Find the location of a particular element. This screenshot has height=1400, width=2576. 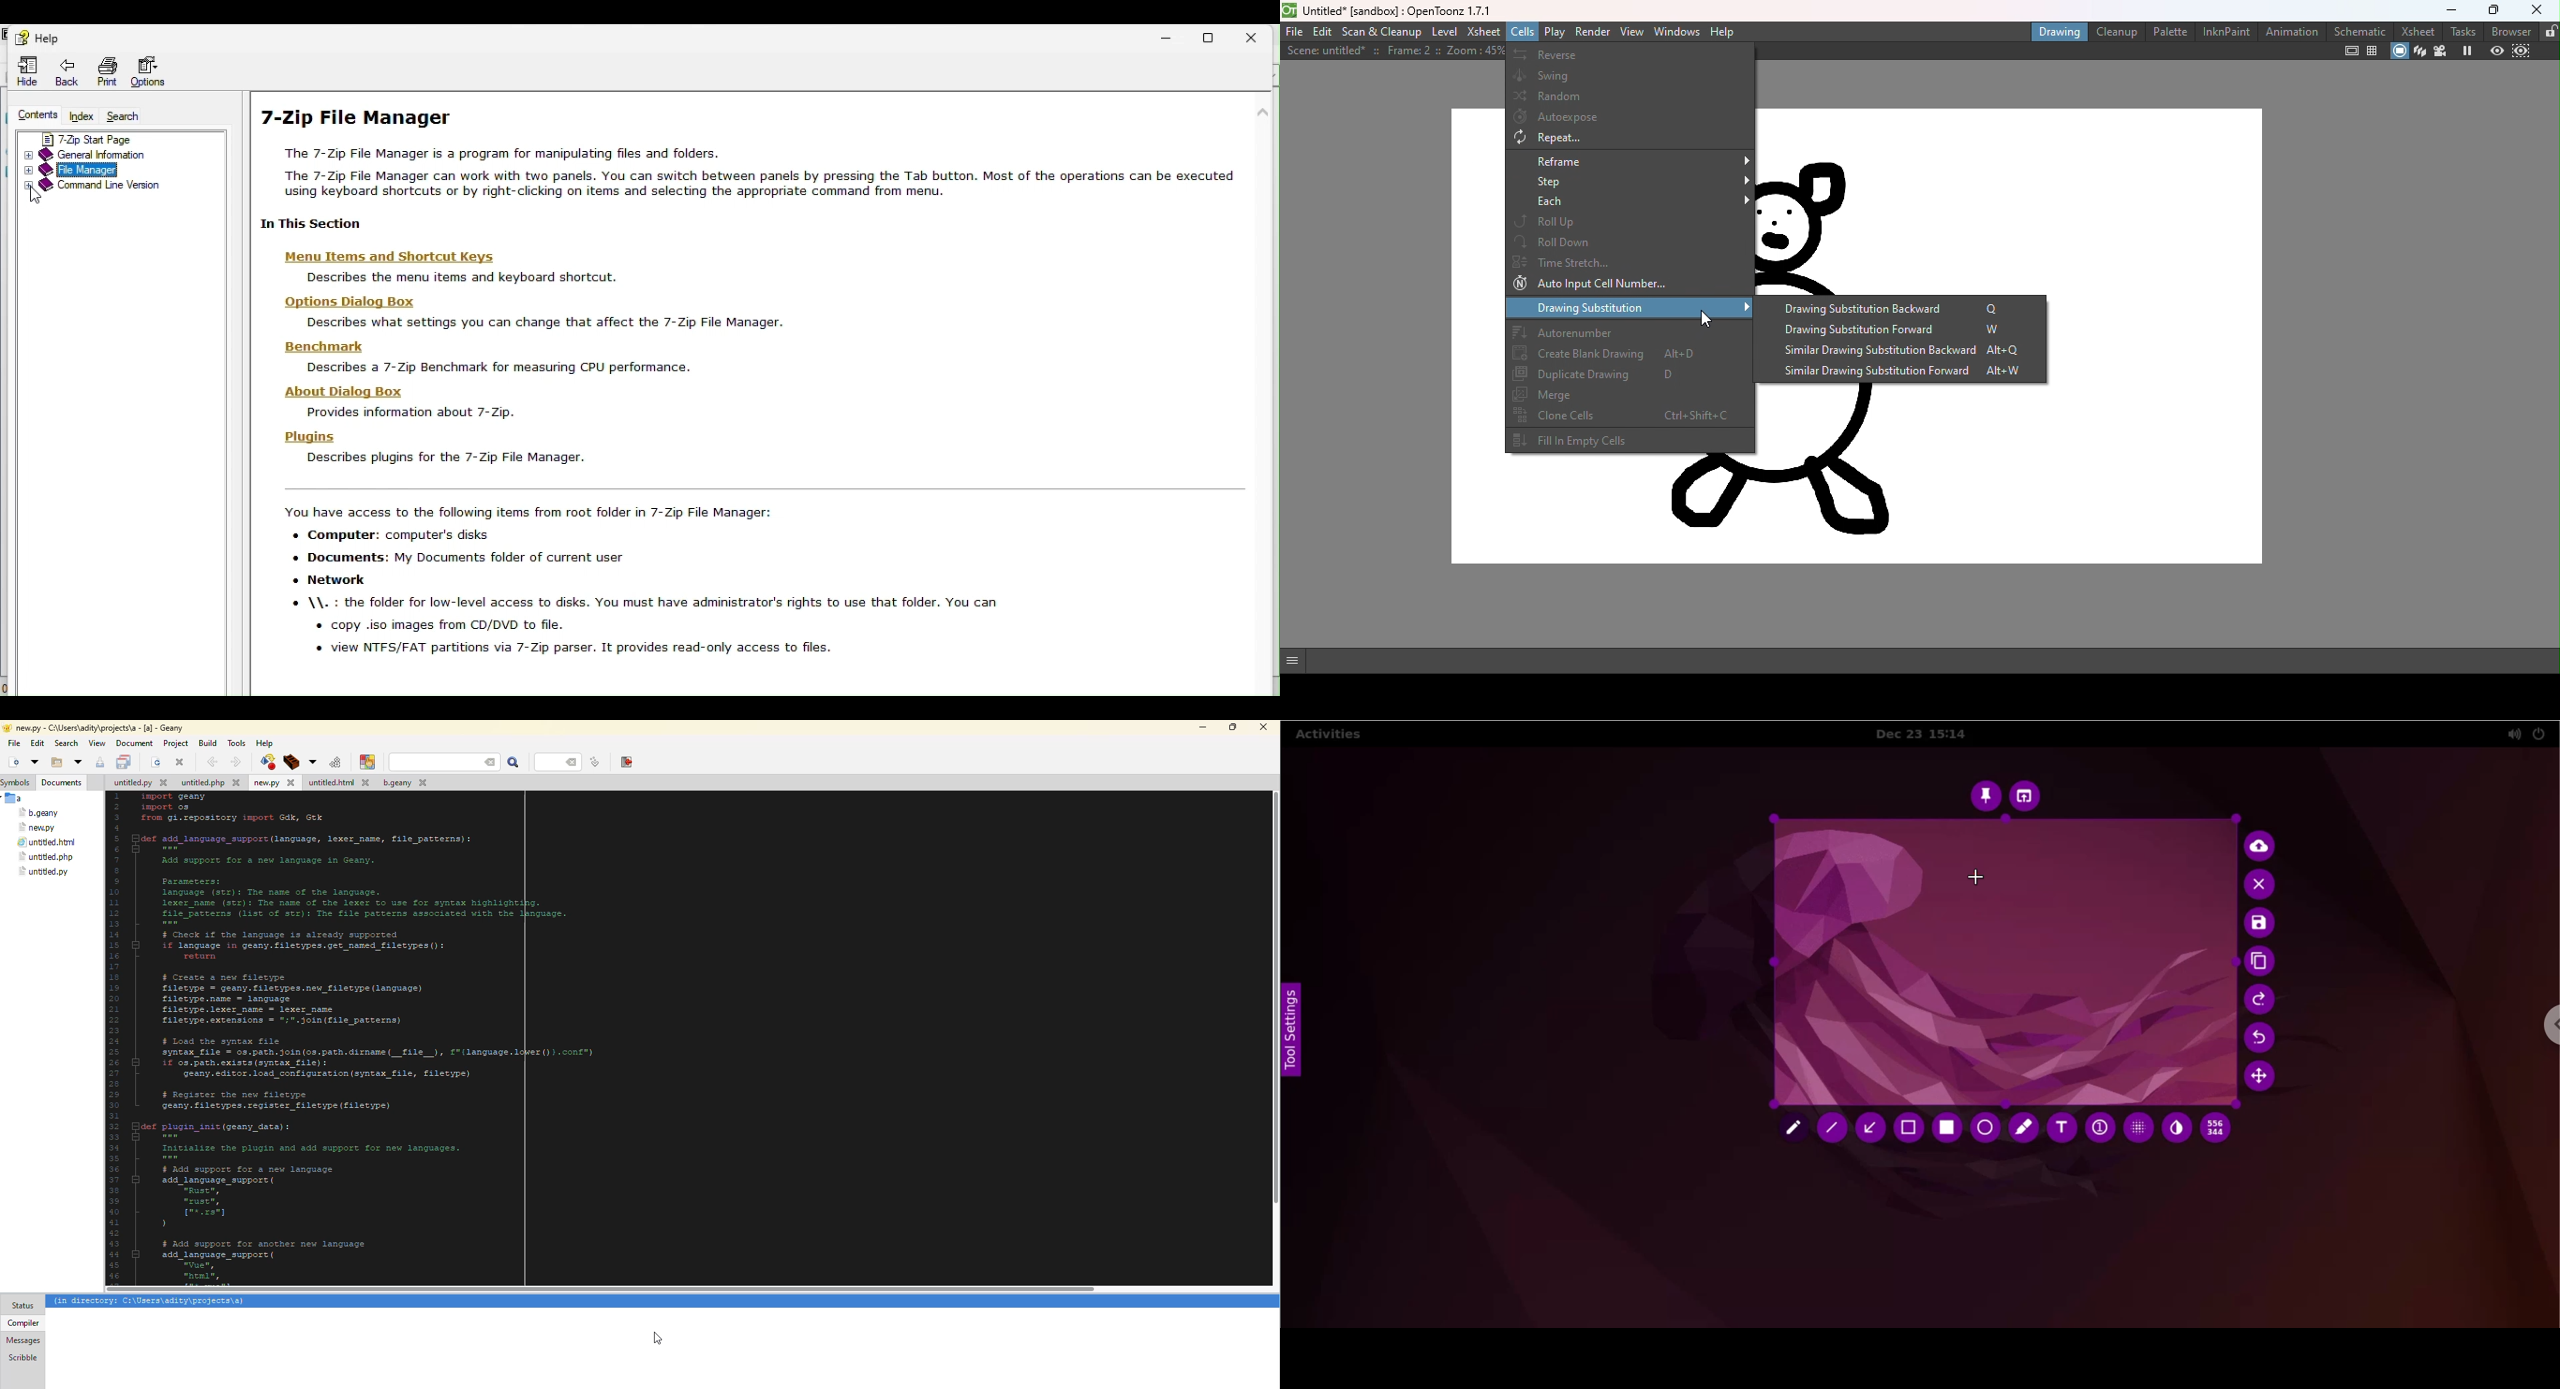

Edit is located at coordinates (1322, 33).